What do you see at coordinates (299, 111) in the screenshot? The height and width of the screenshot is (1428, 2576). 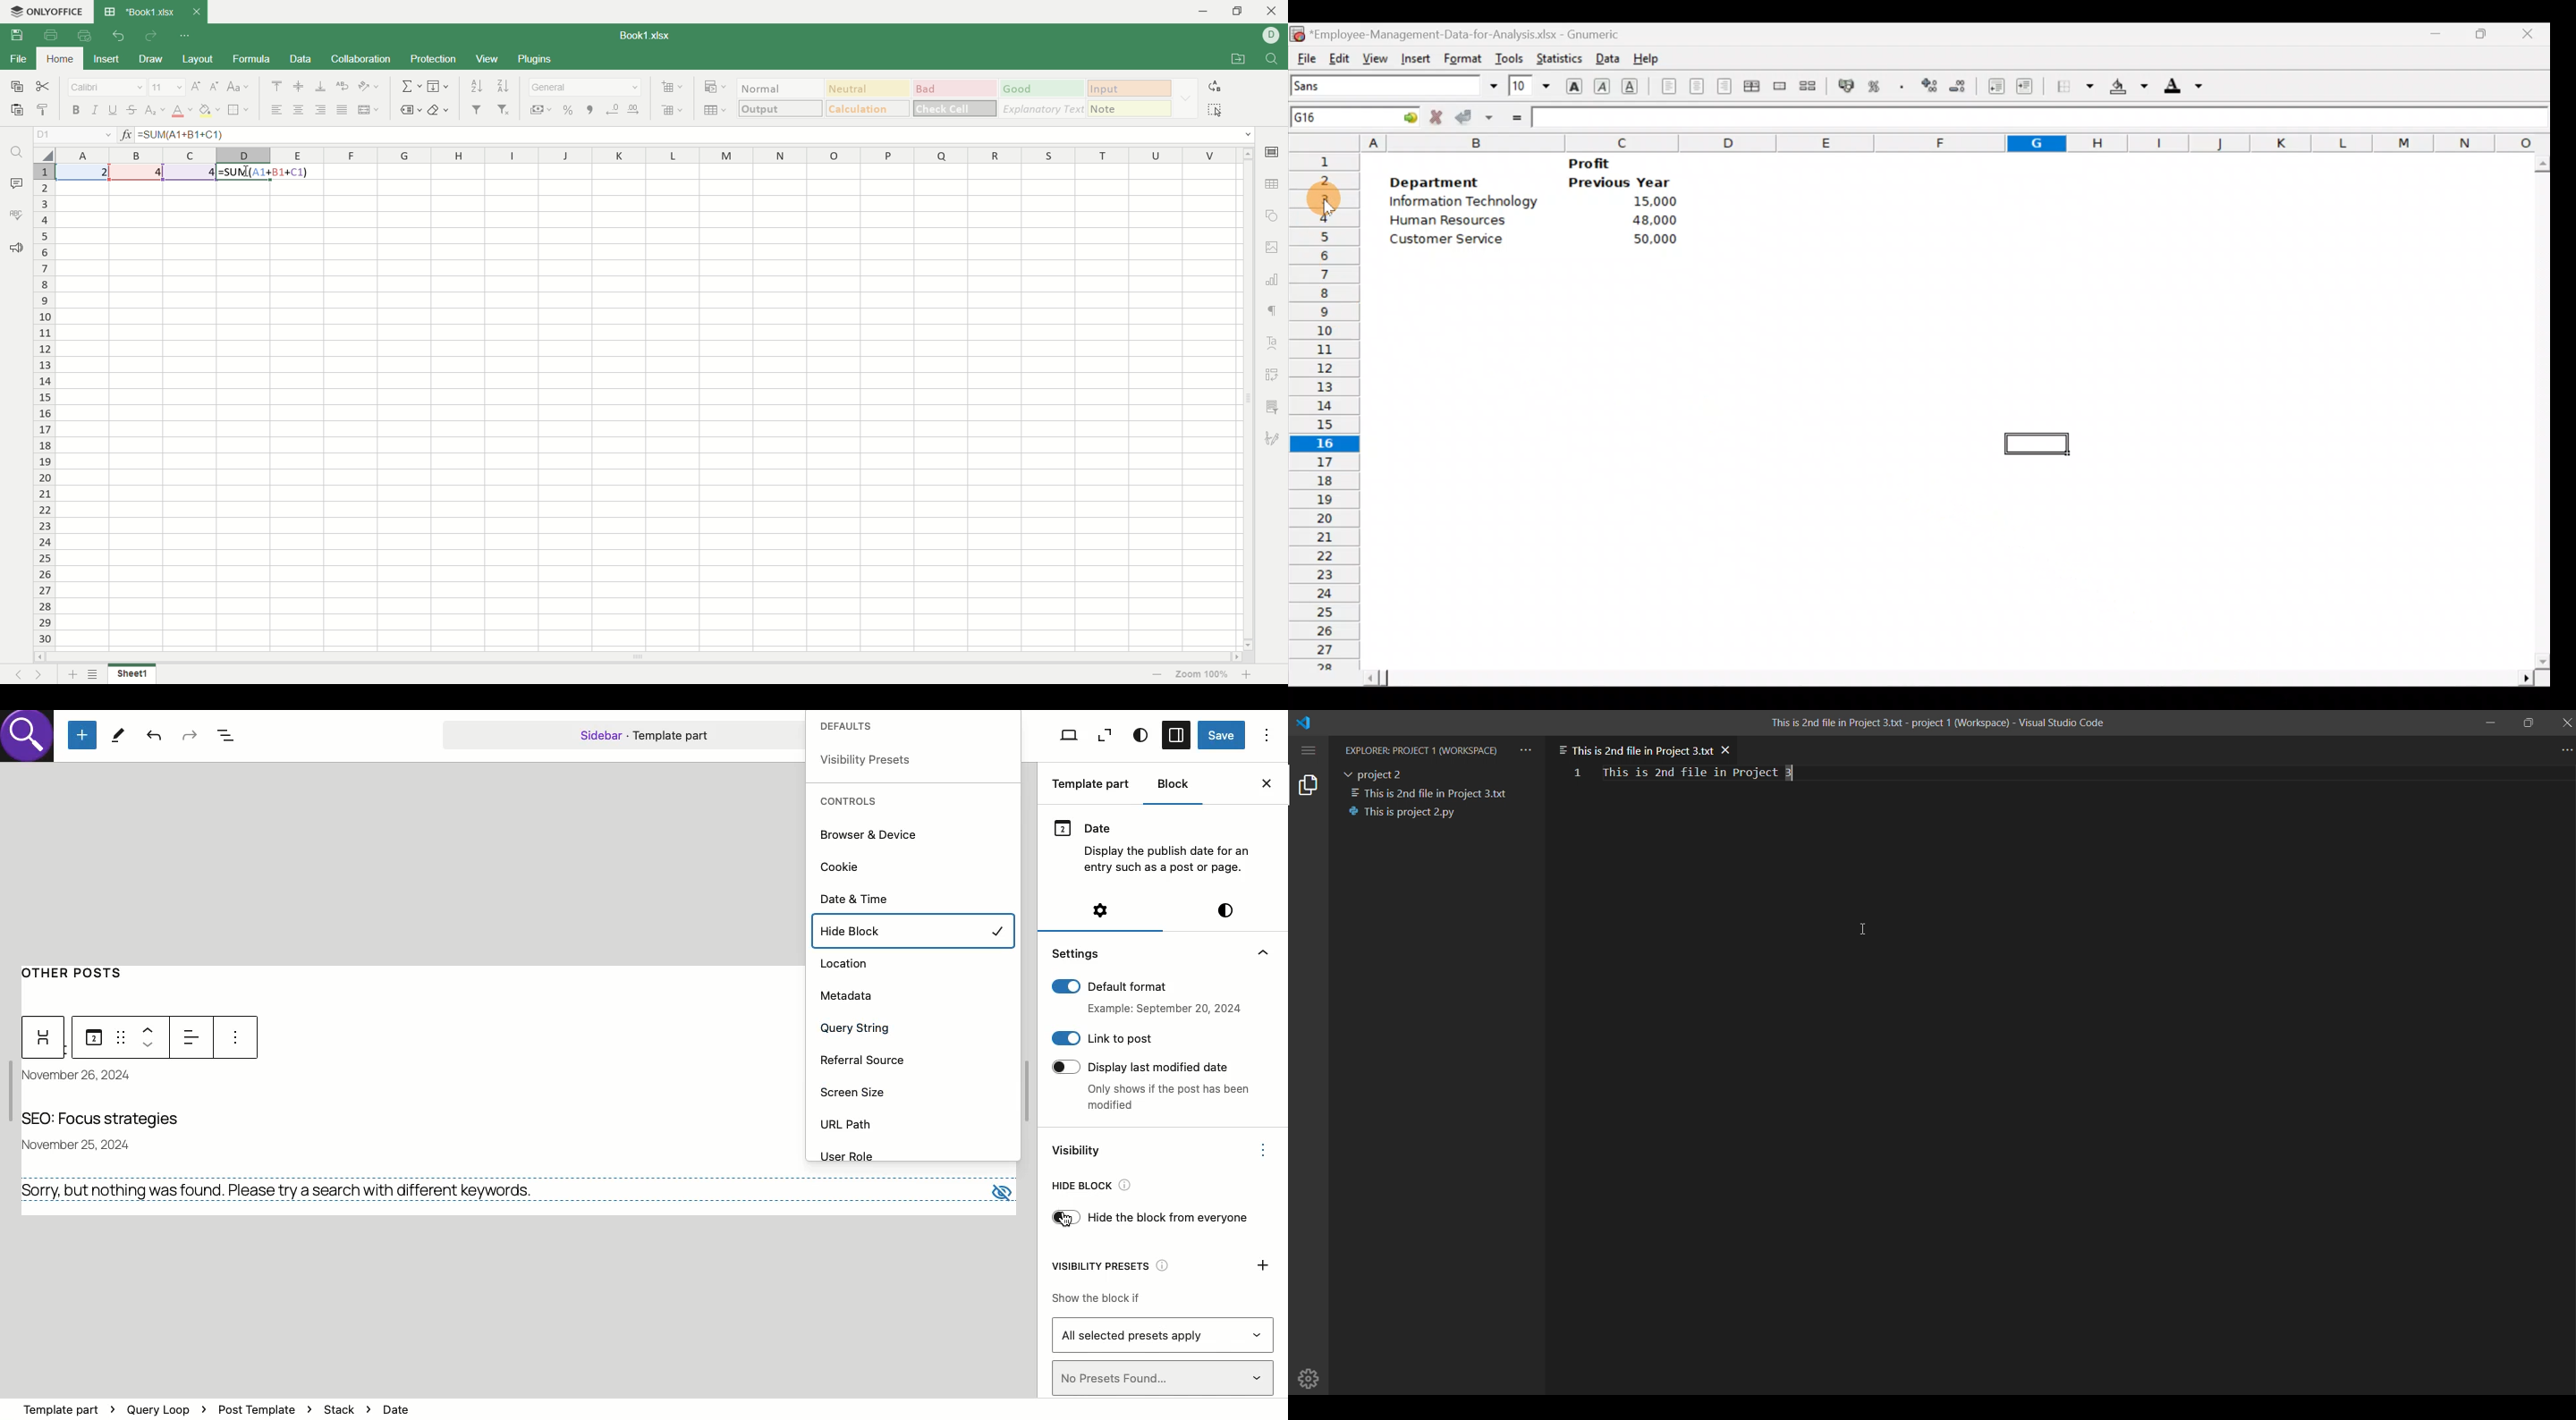 I see `align center` at bounding box center [299, 111].